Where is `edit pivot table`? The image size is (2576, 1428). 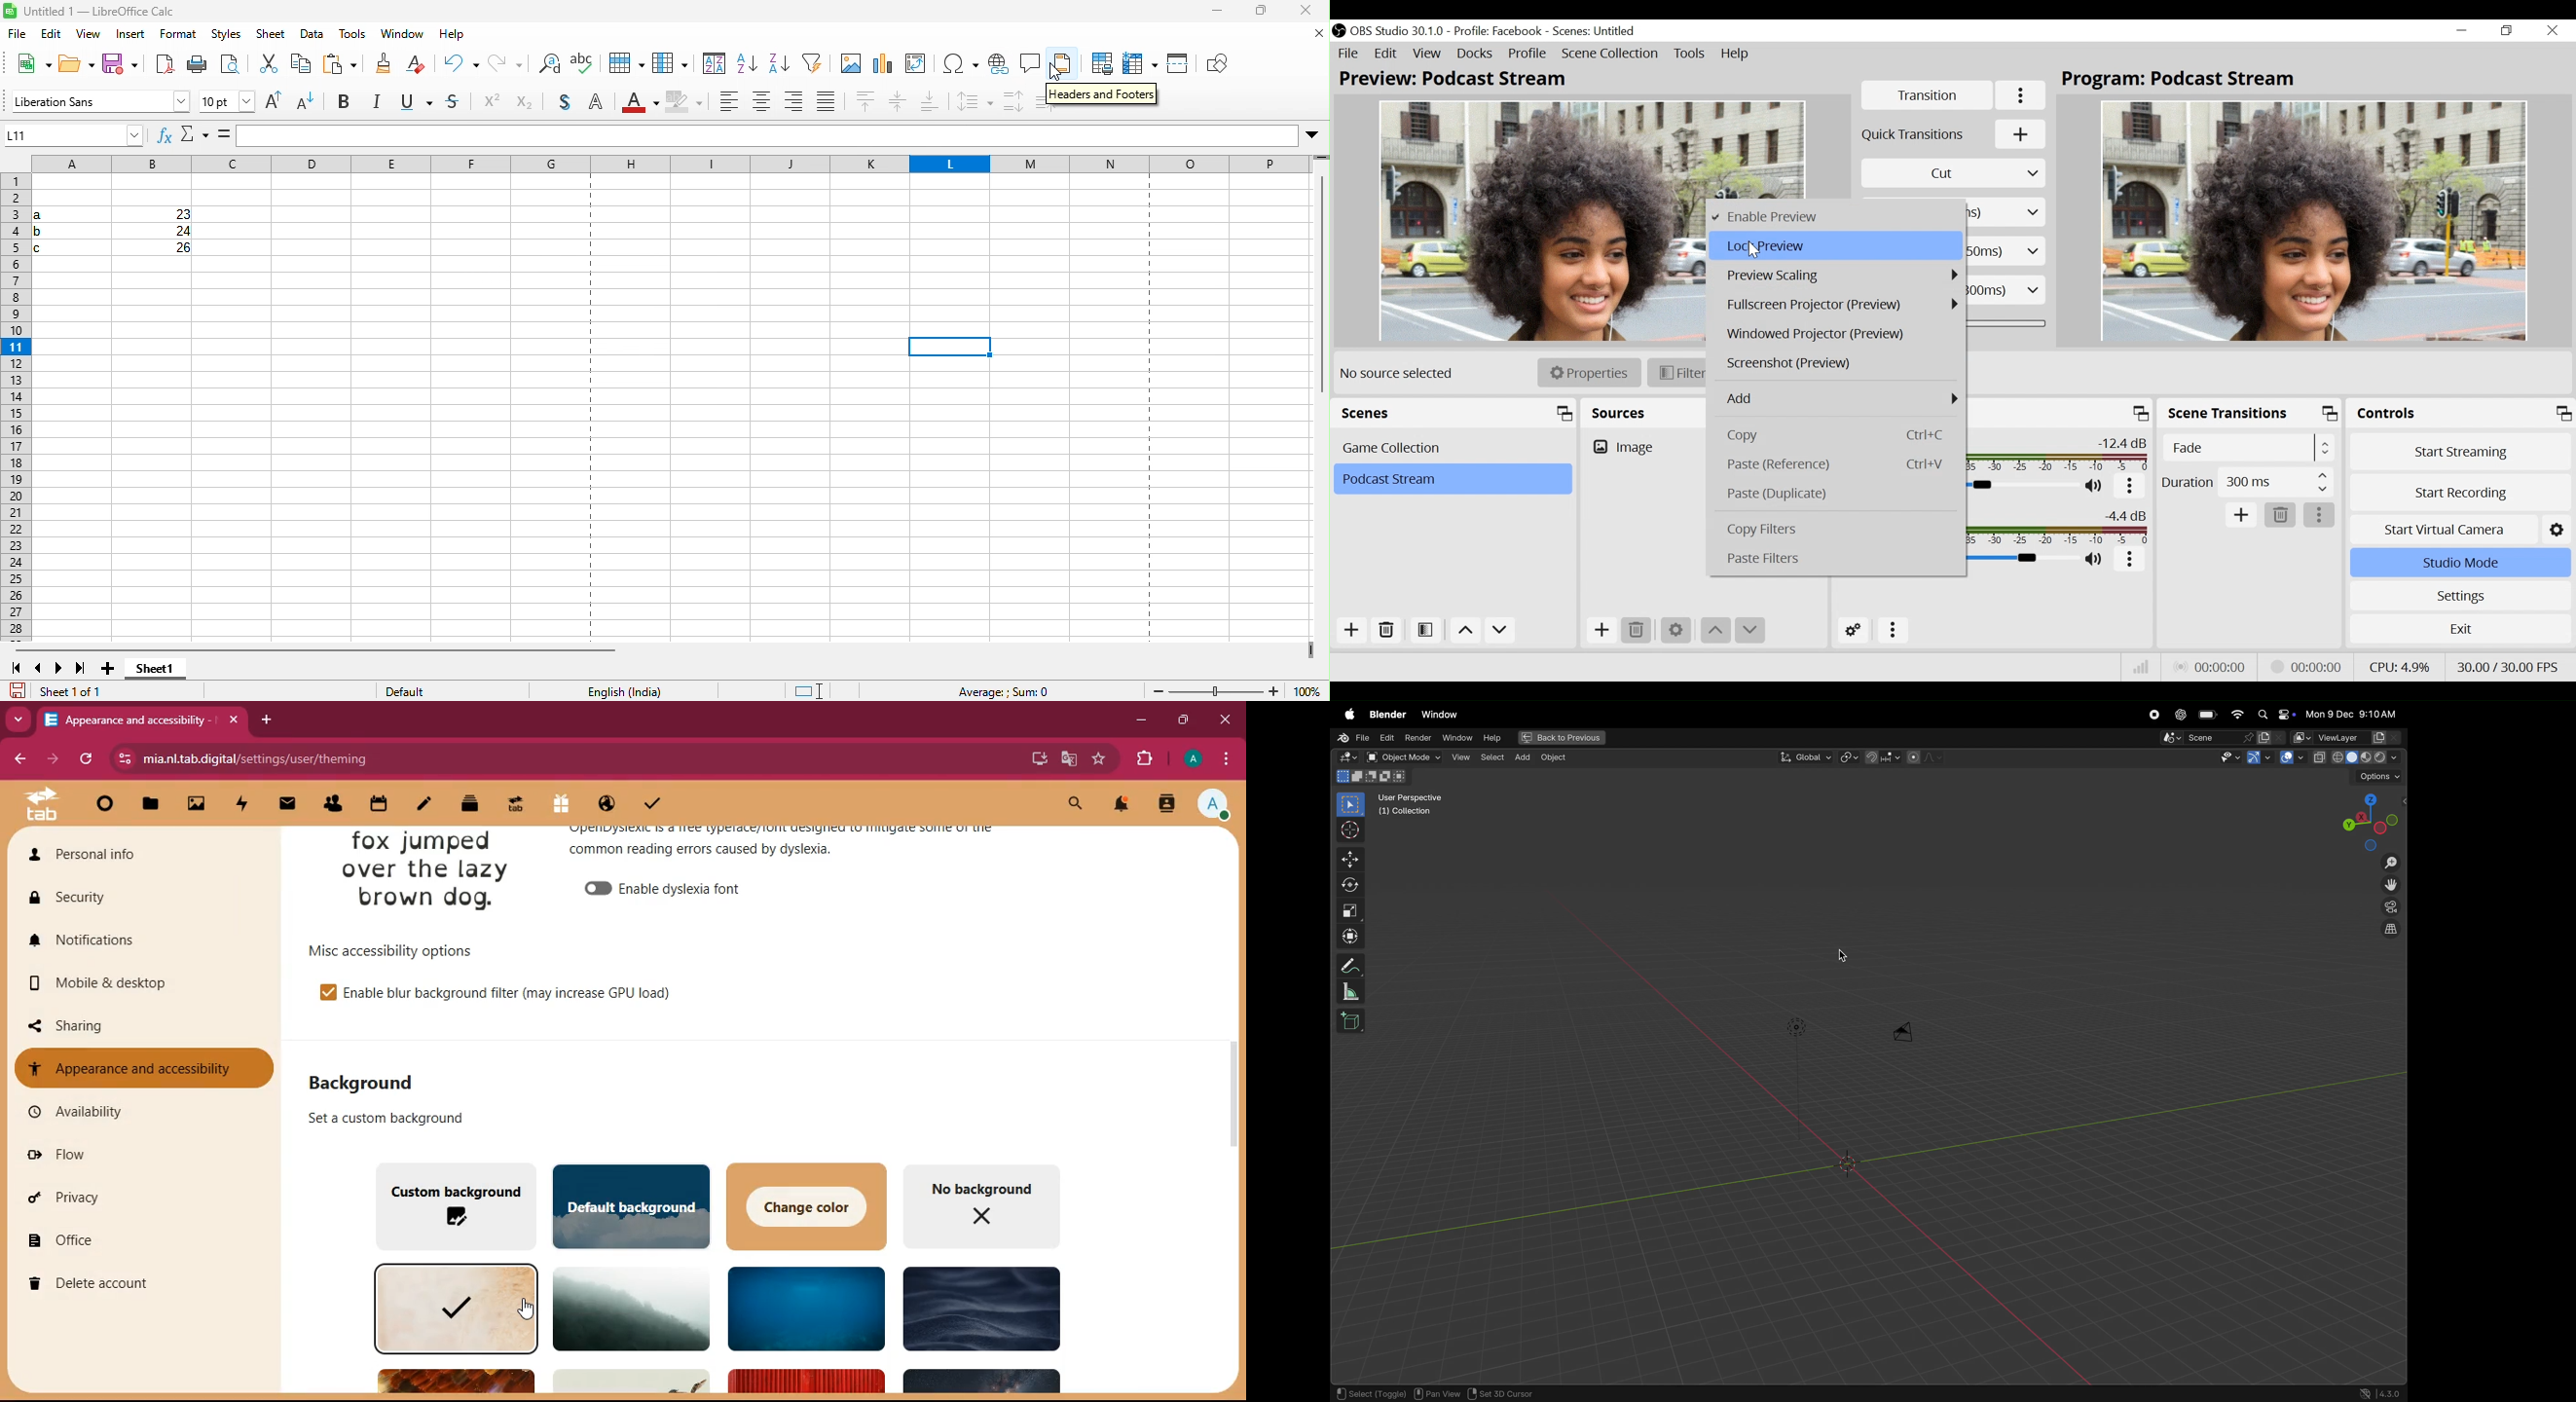
edit pivot table is located at coordinates (921, 64).